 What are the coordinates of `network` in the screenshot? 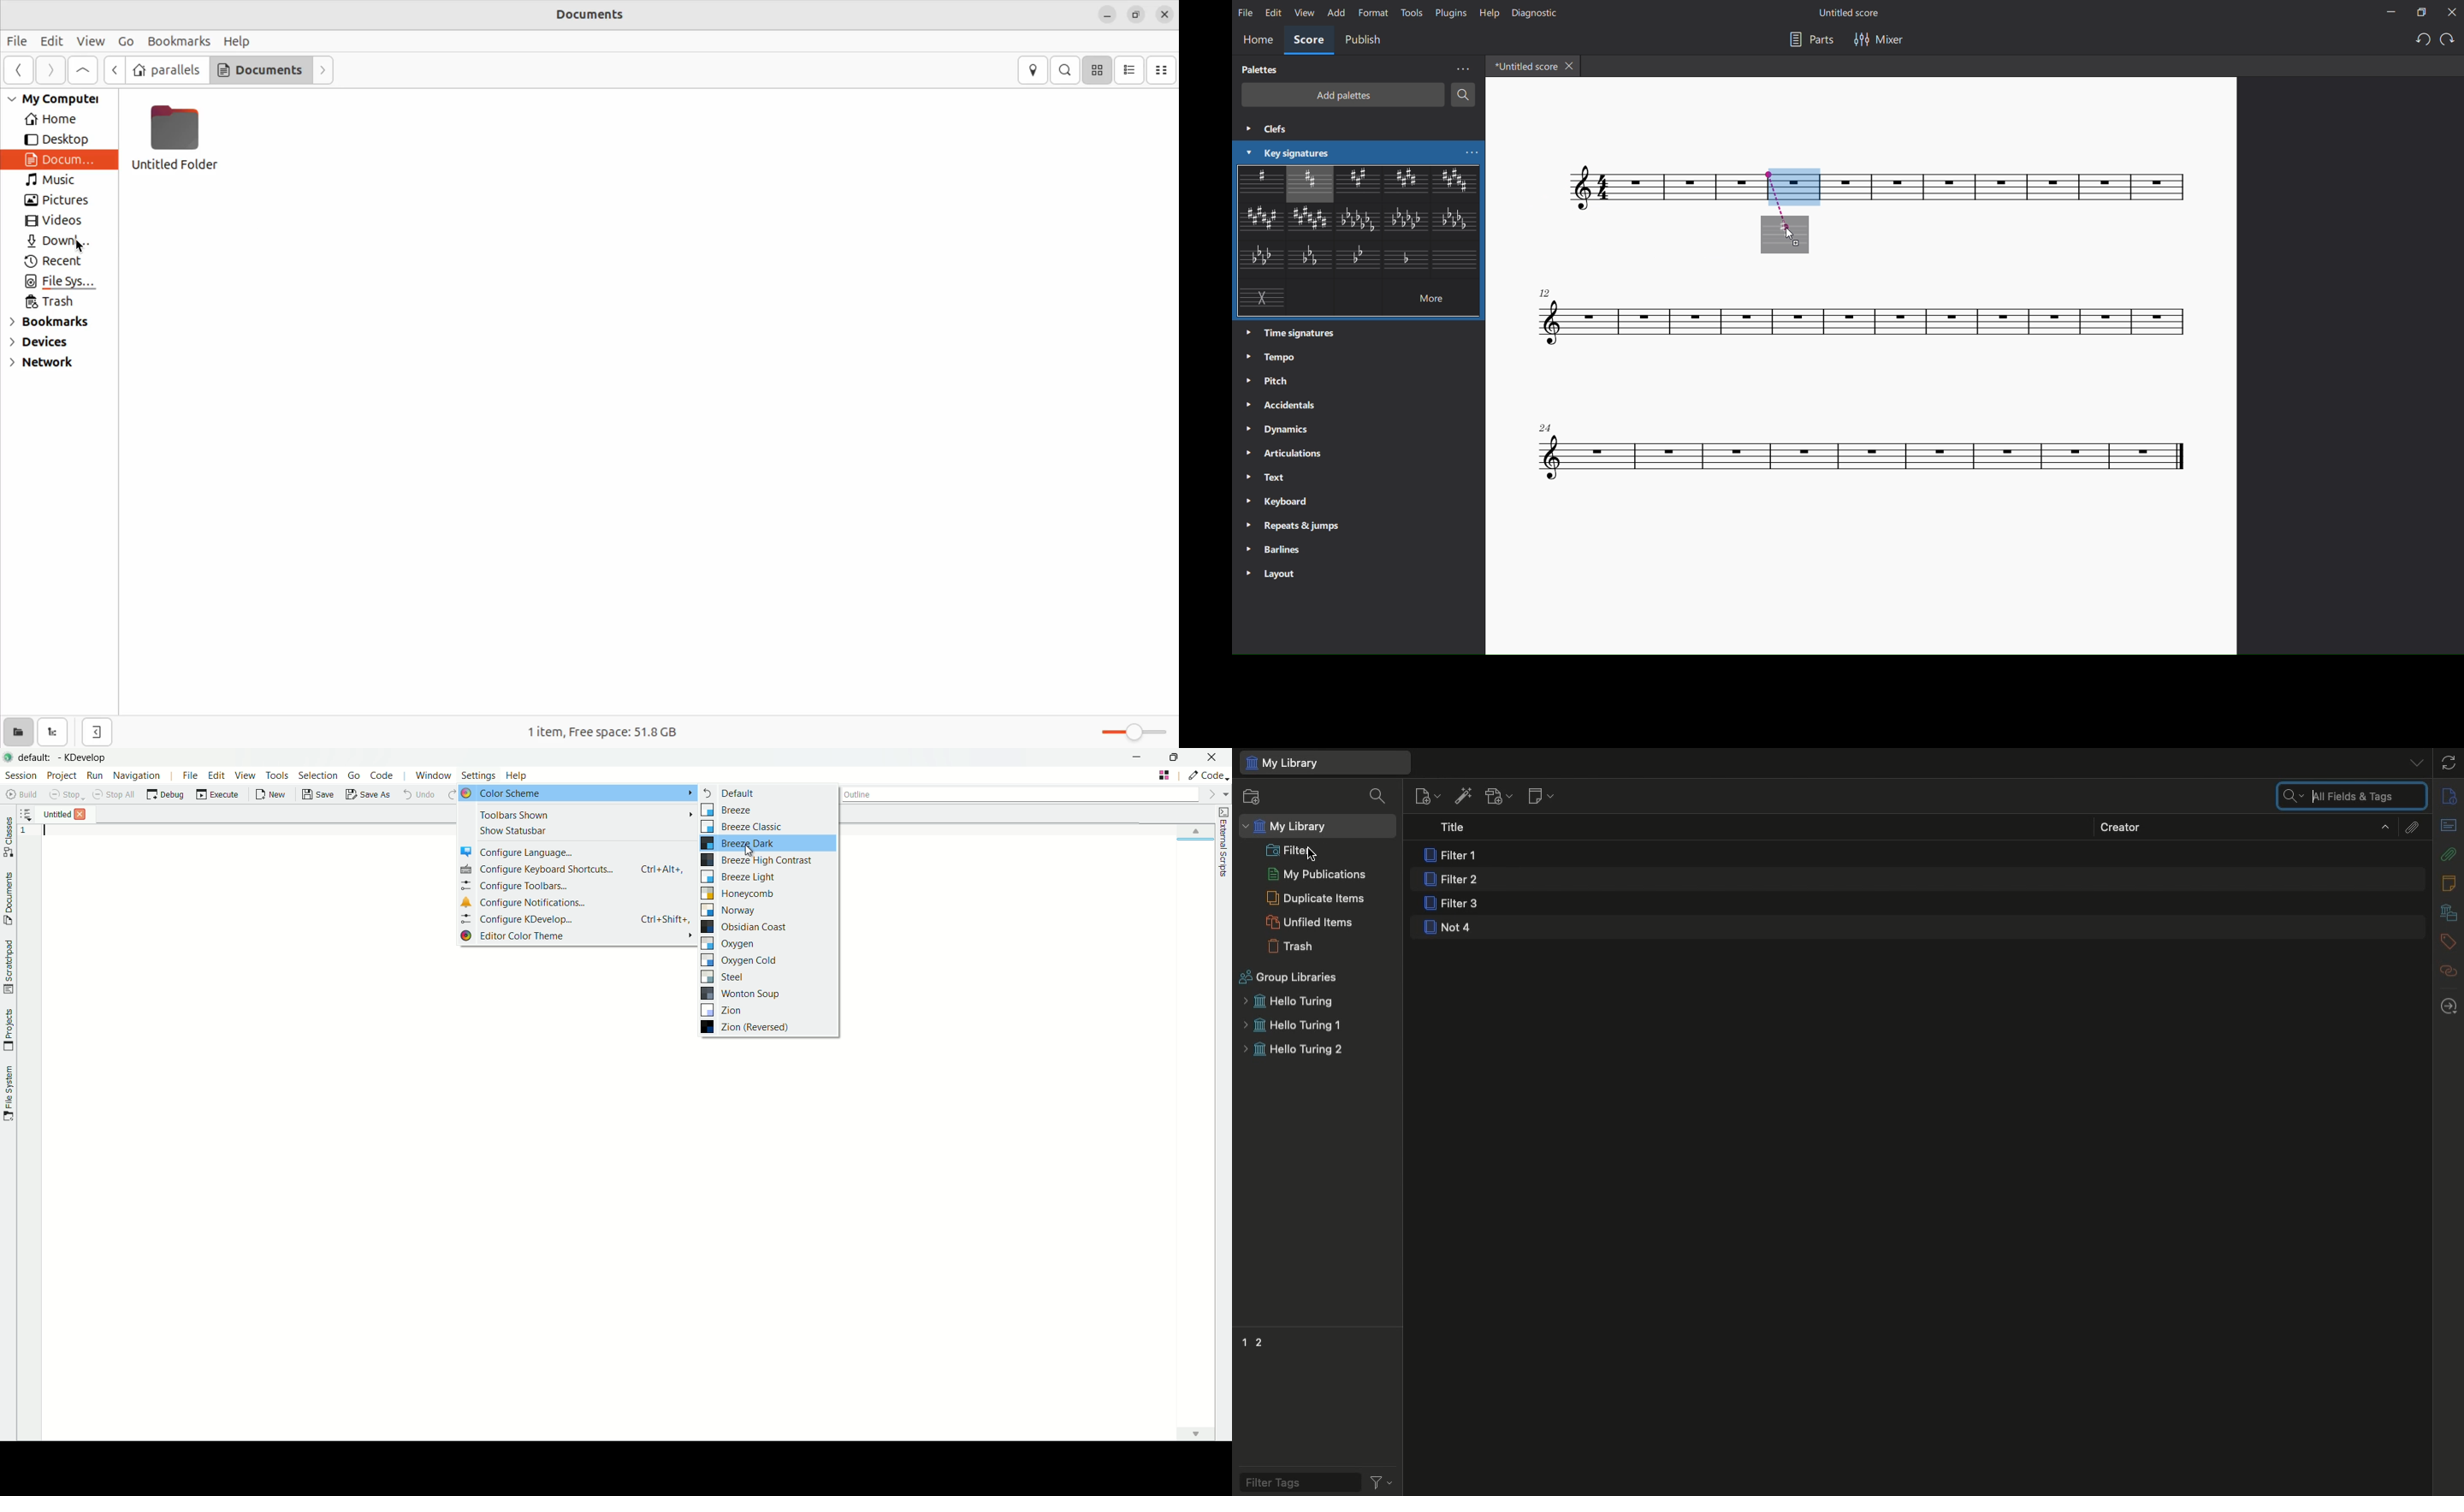 It's located at (58, 365).